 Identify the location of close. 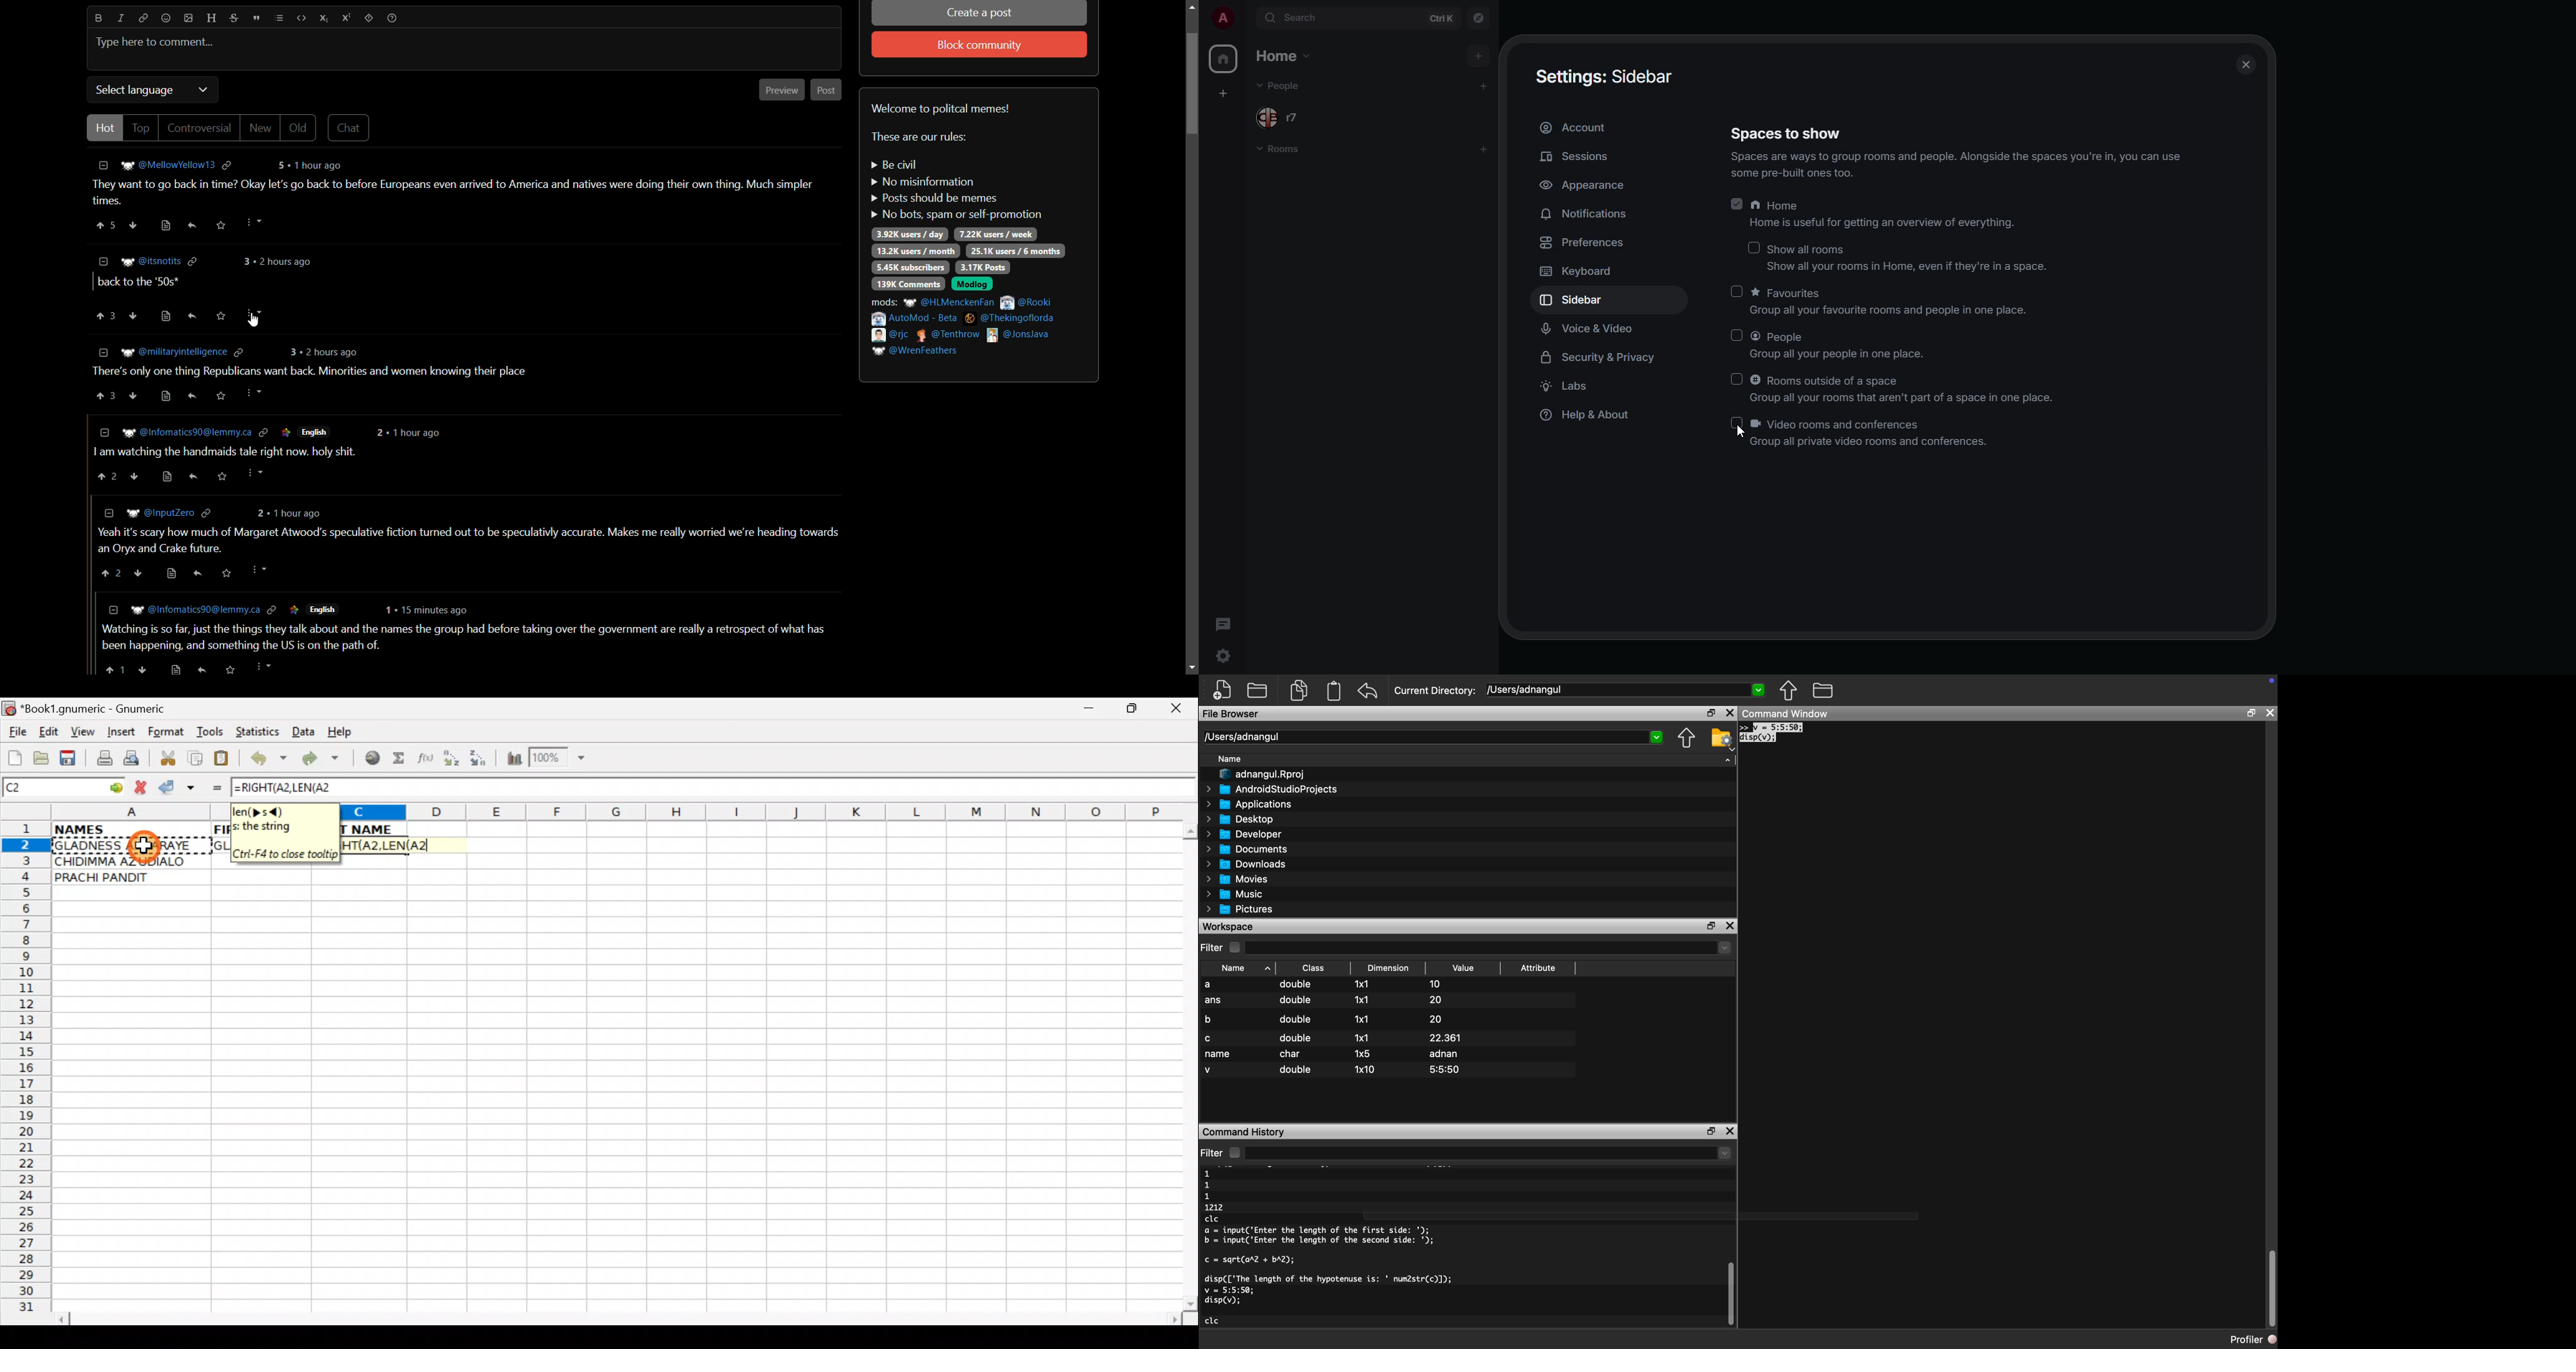
(1731, 1131).